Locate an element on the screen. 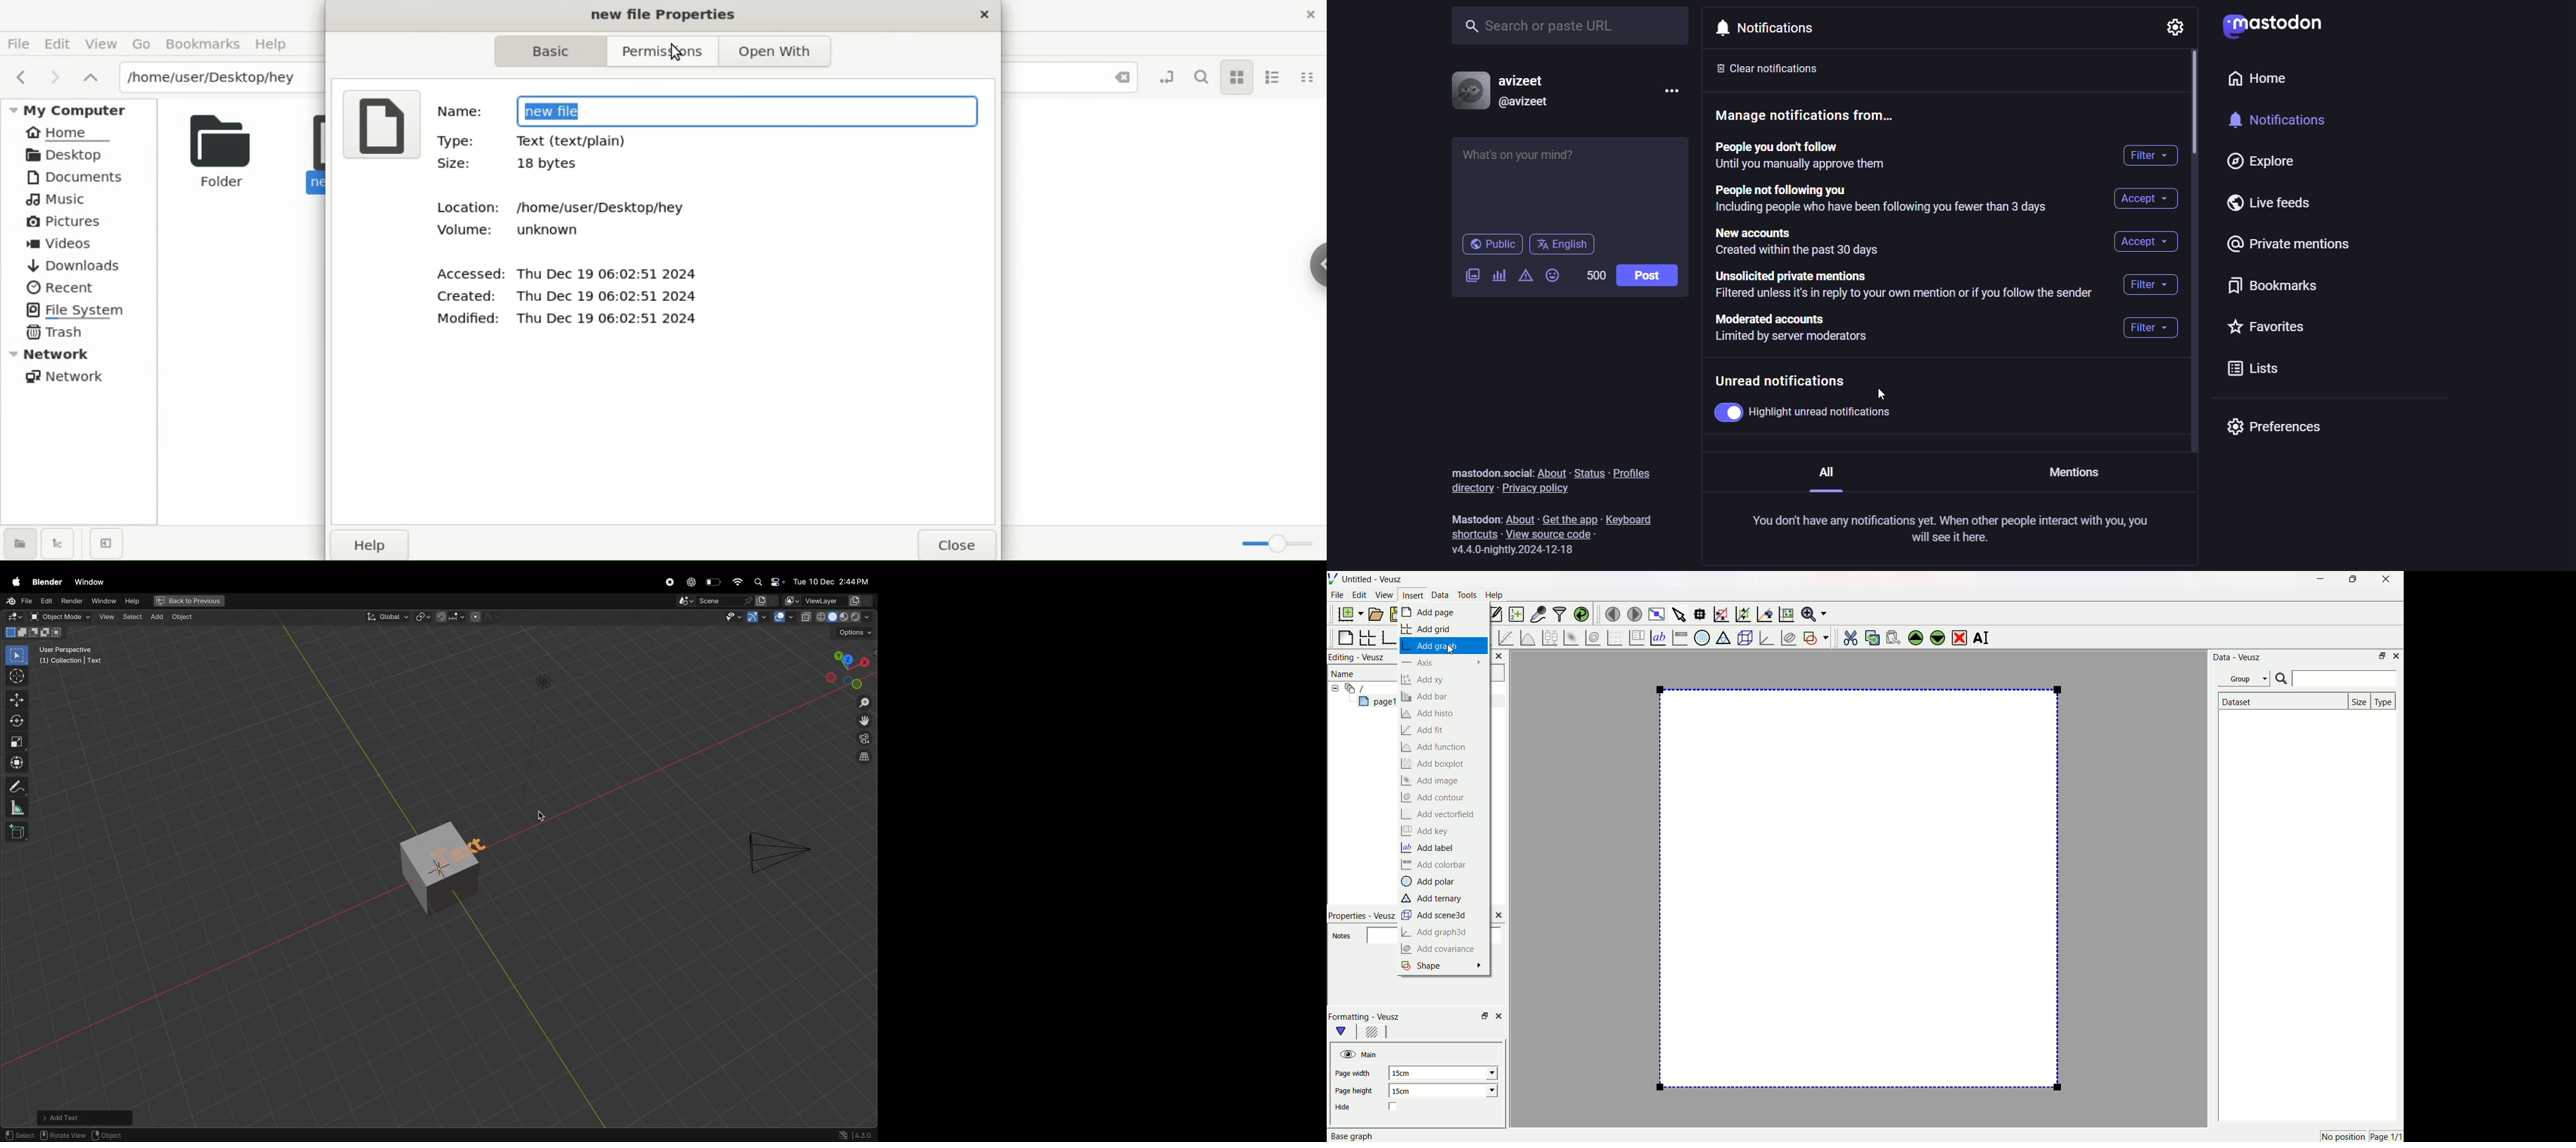  Unread notifications is located at coordinates (1783, 379).